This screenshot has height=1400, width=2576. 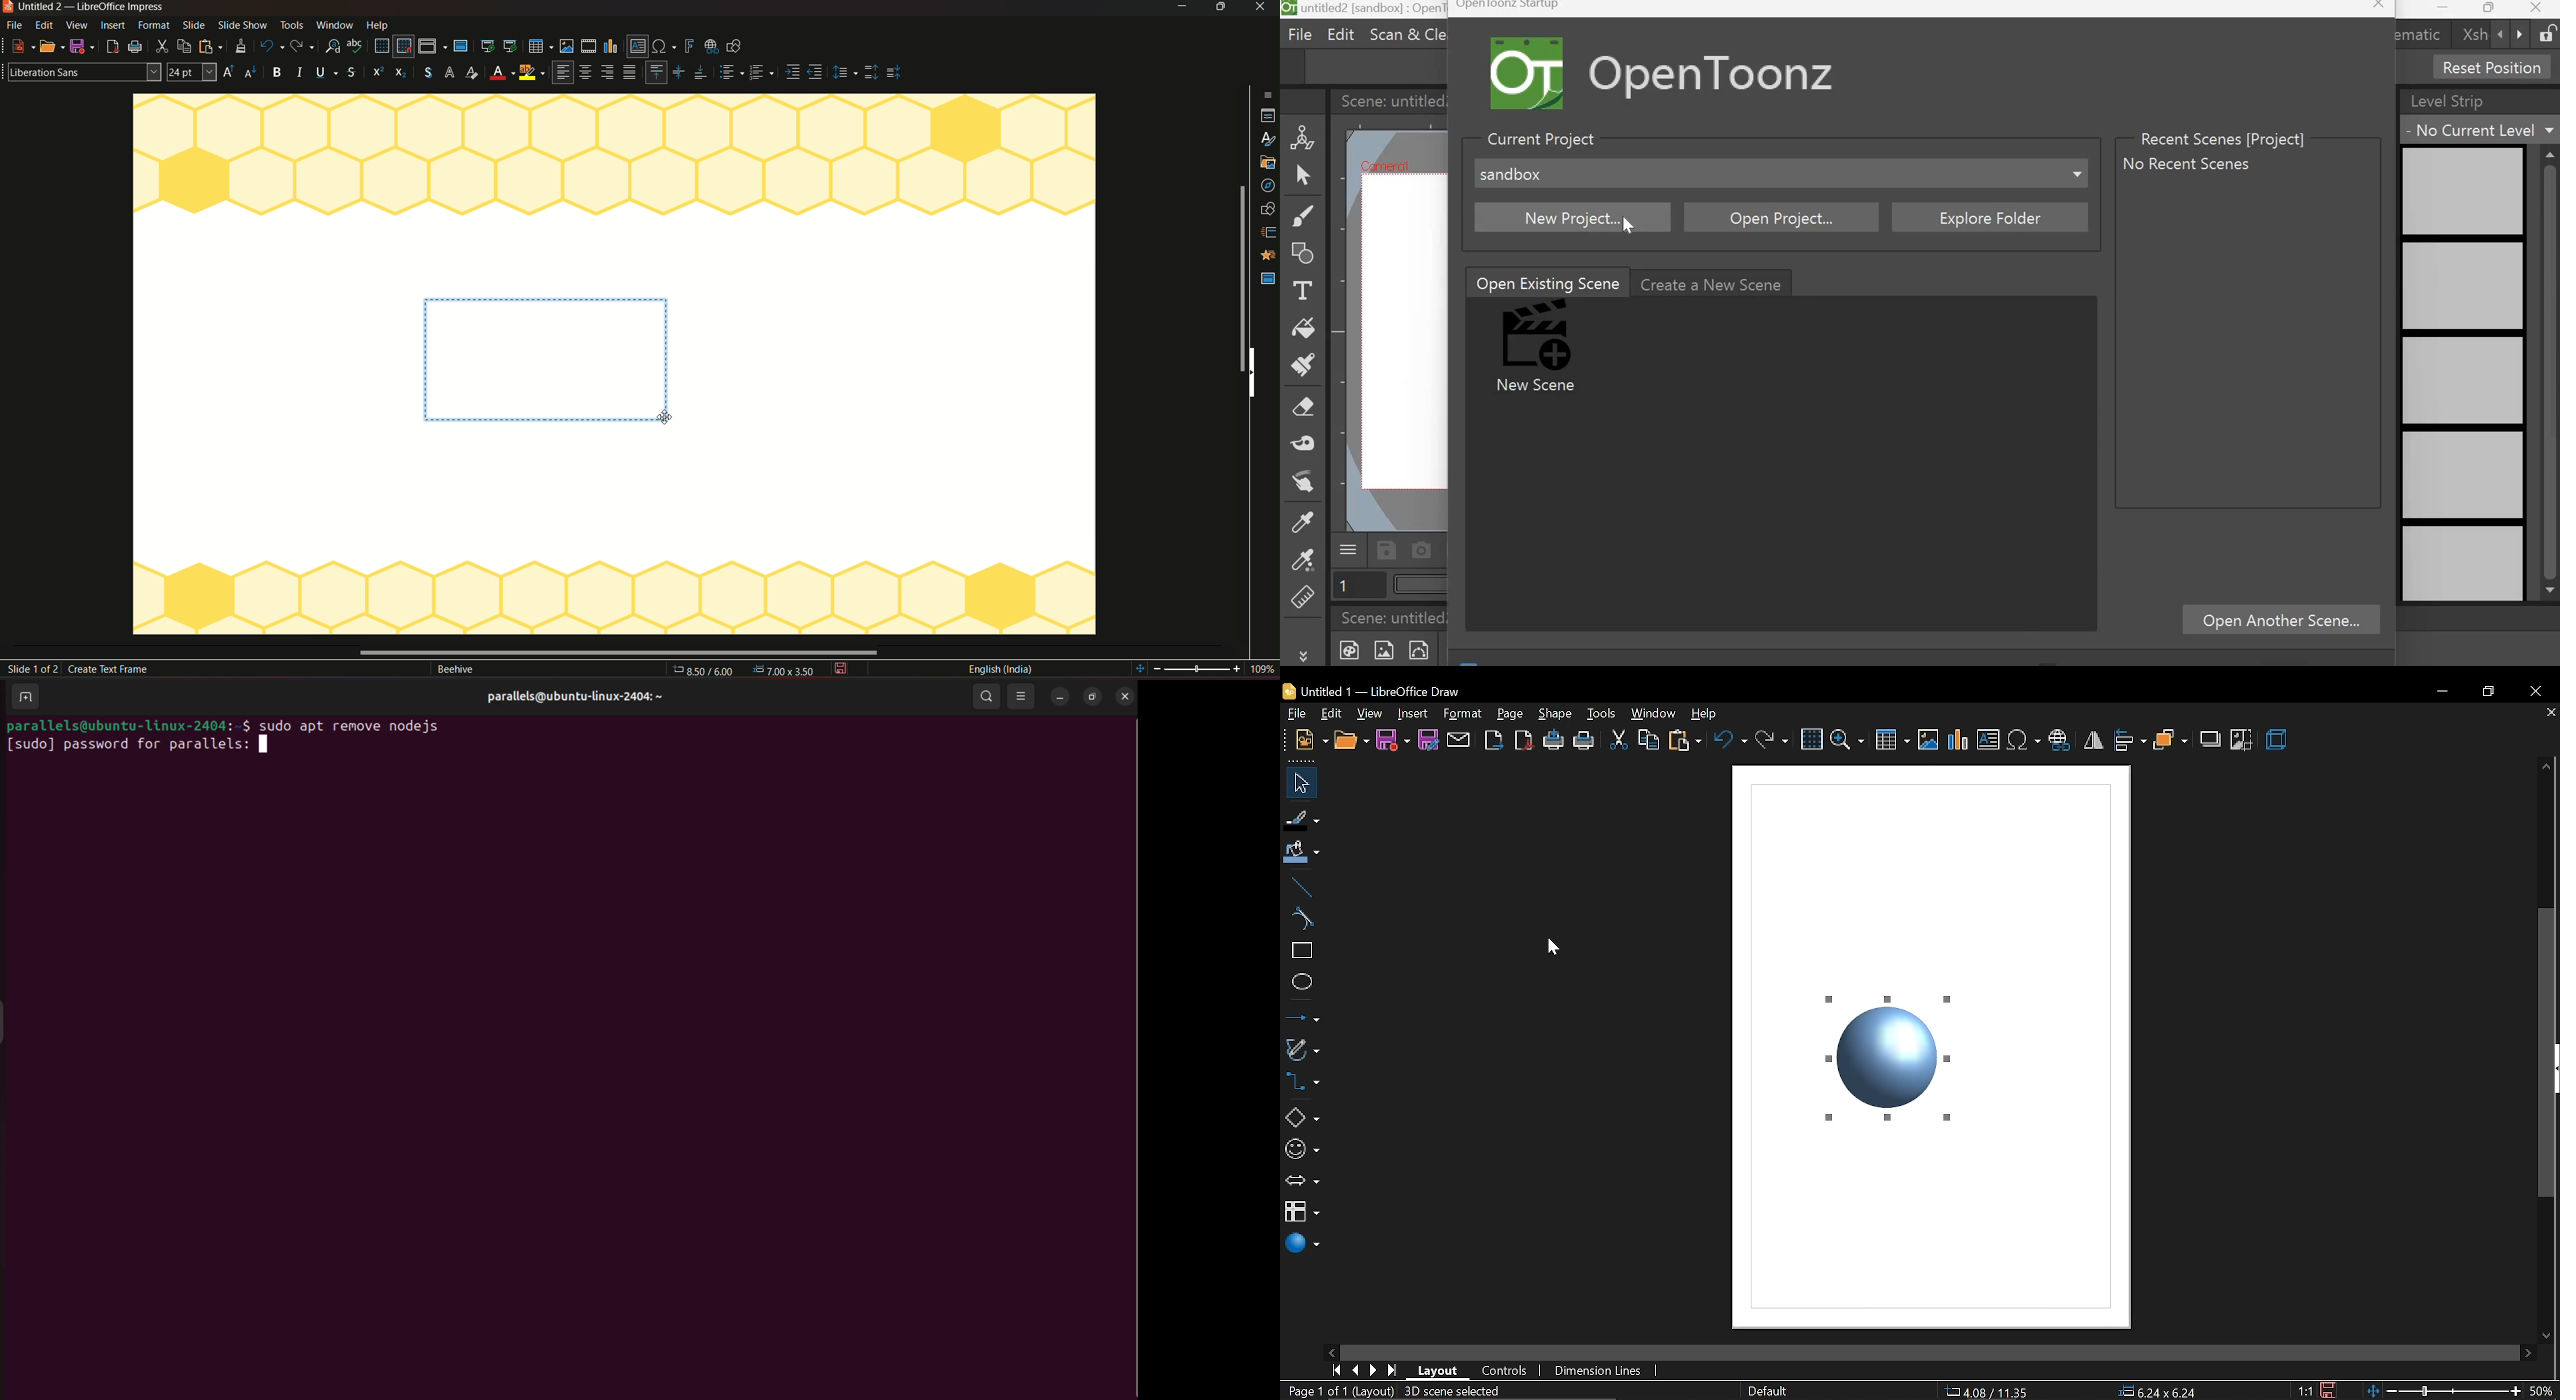 I want to click on text, so click(x=454, y=671).